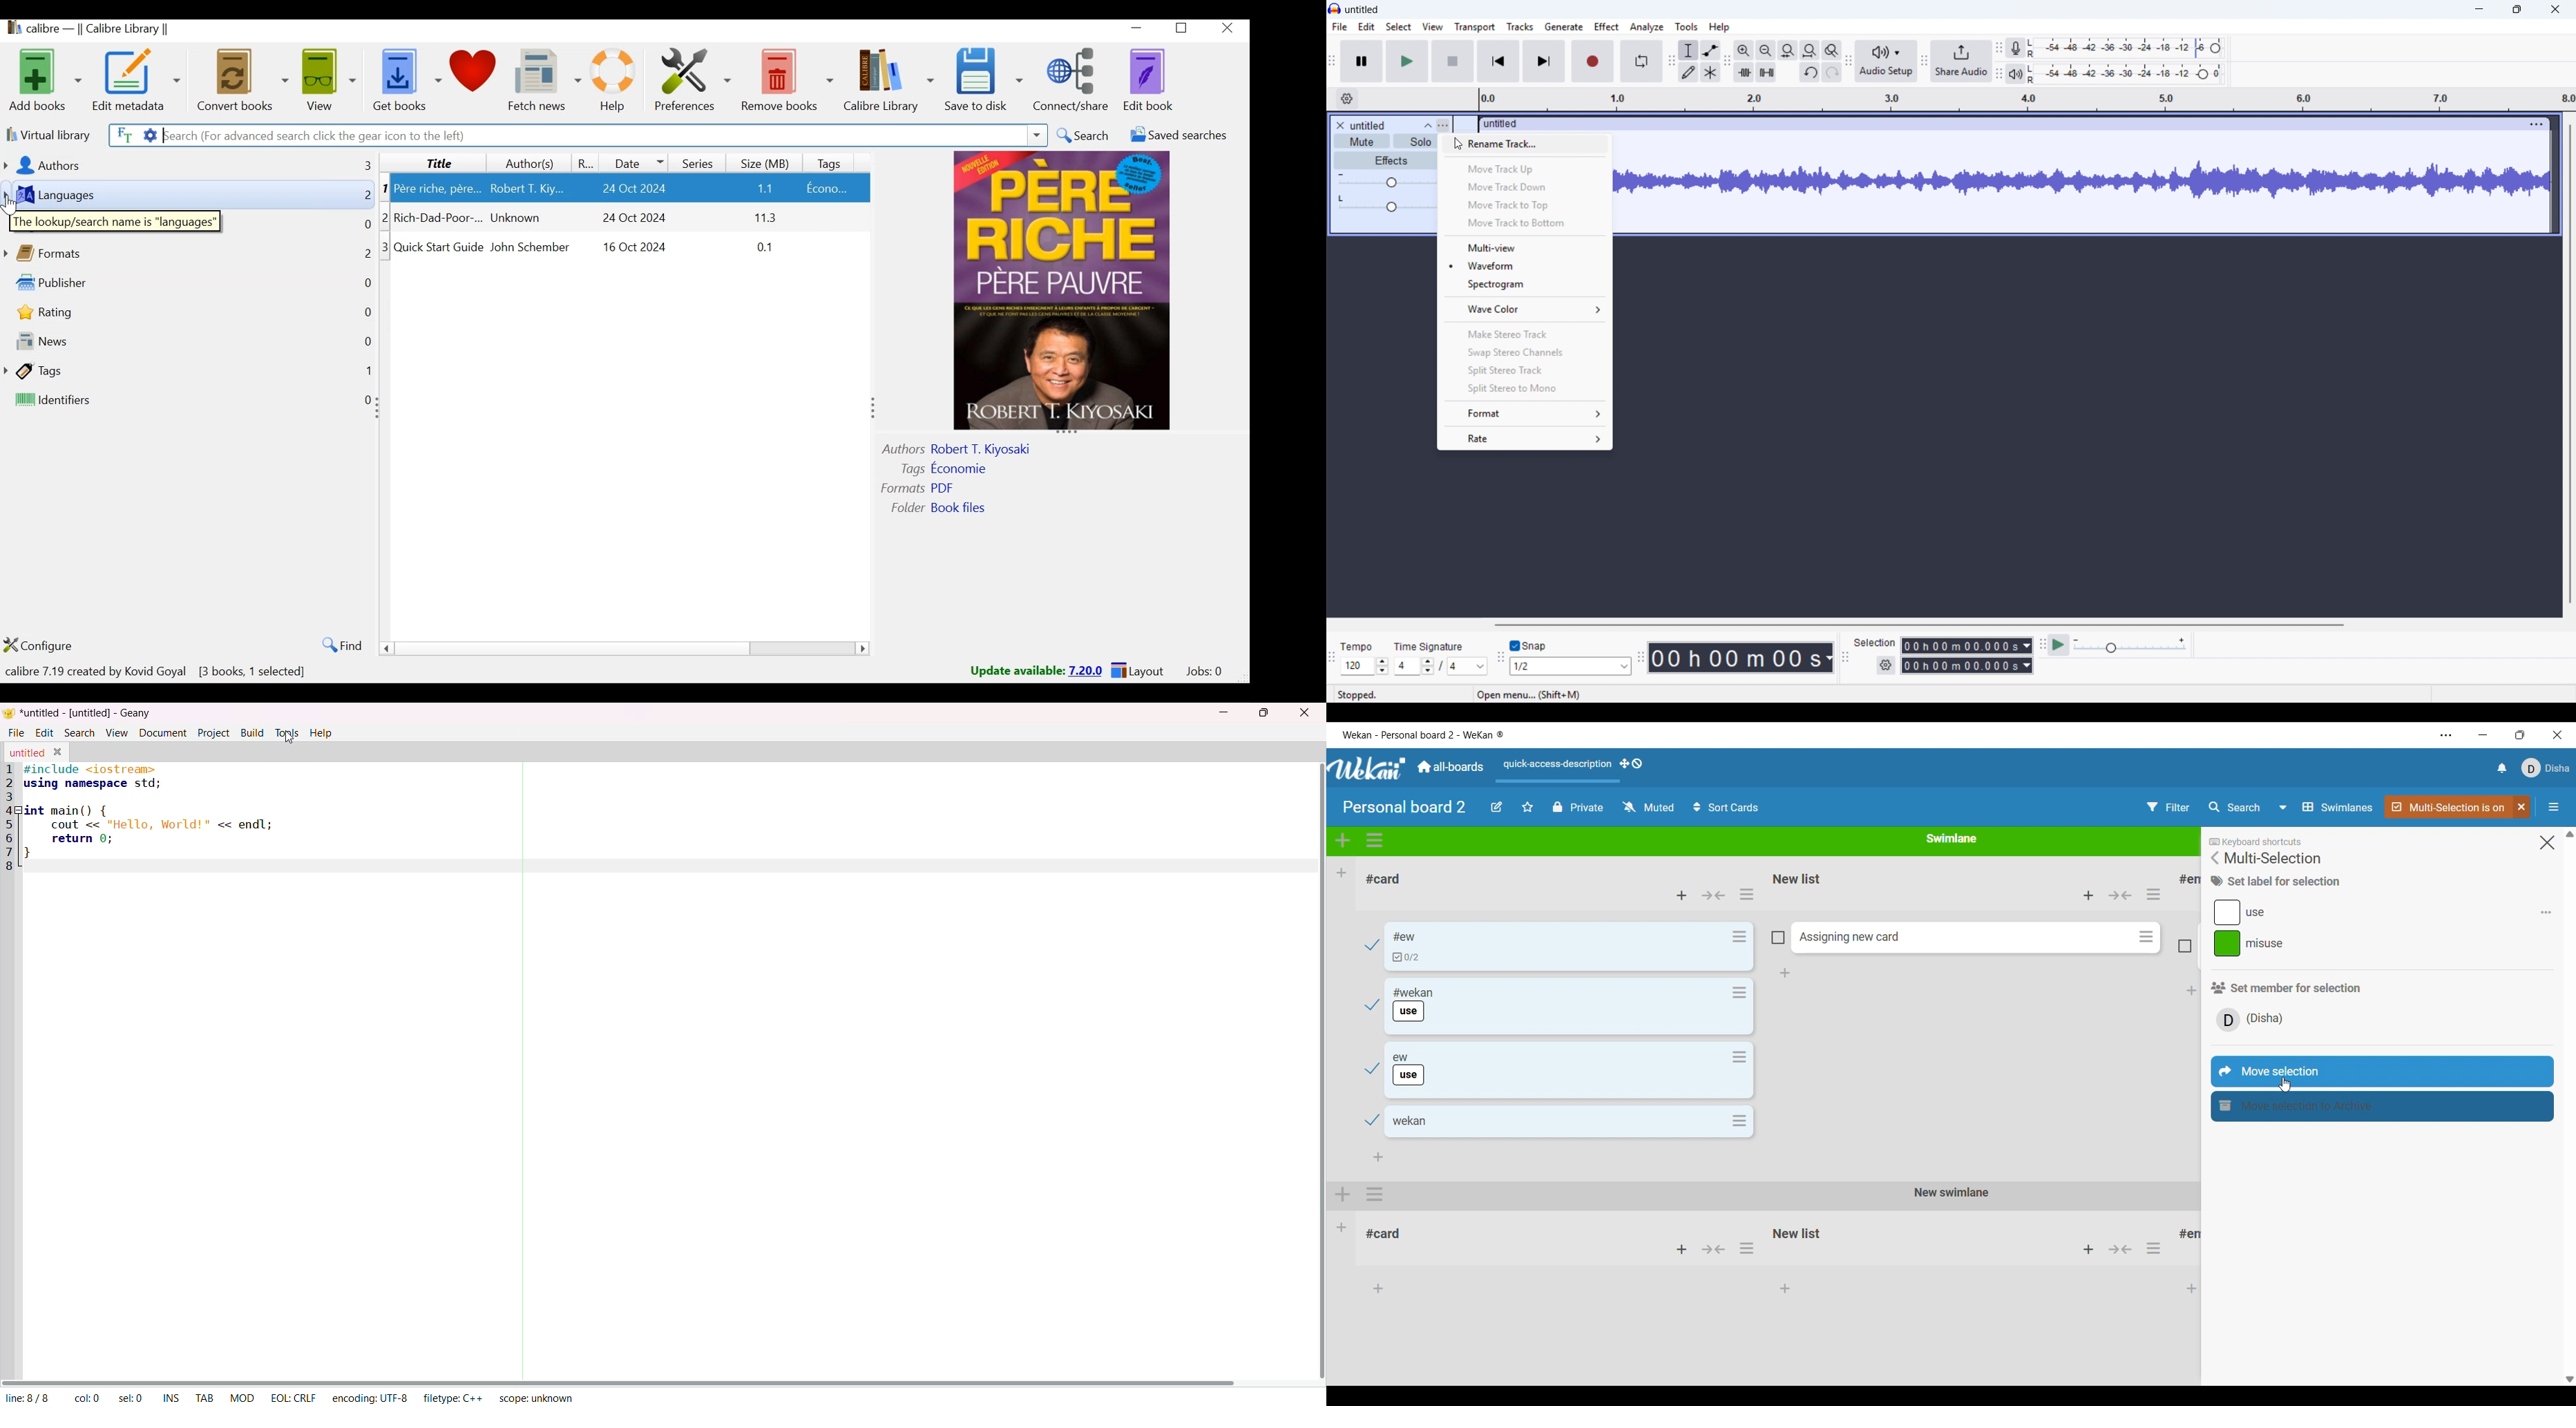 This screenshot has height=1428, width=2576. Describe the element at coordinates (329, 79) in the screenshot. I see `View` at that location.